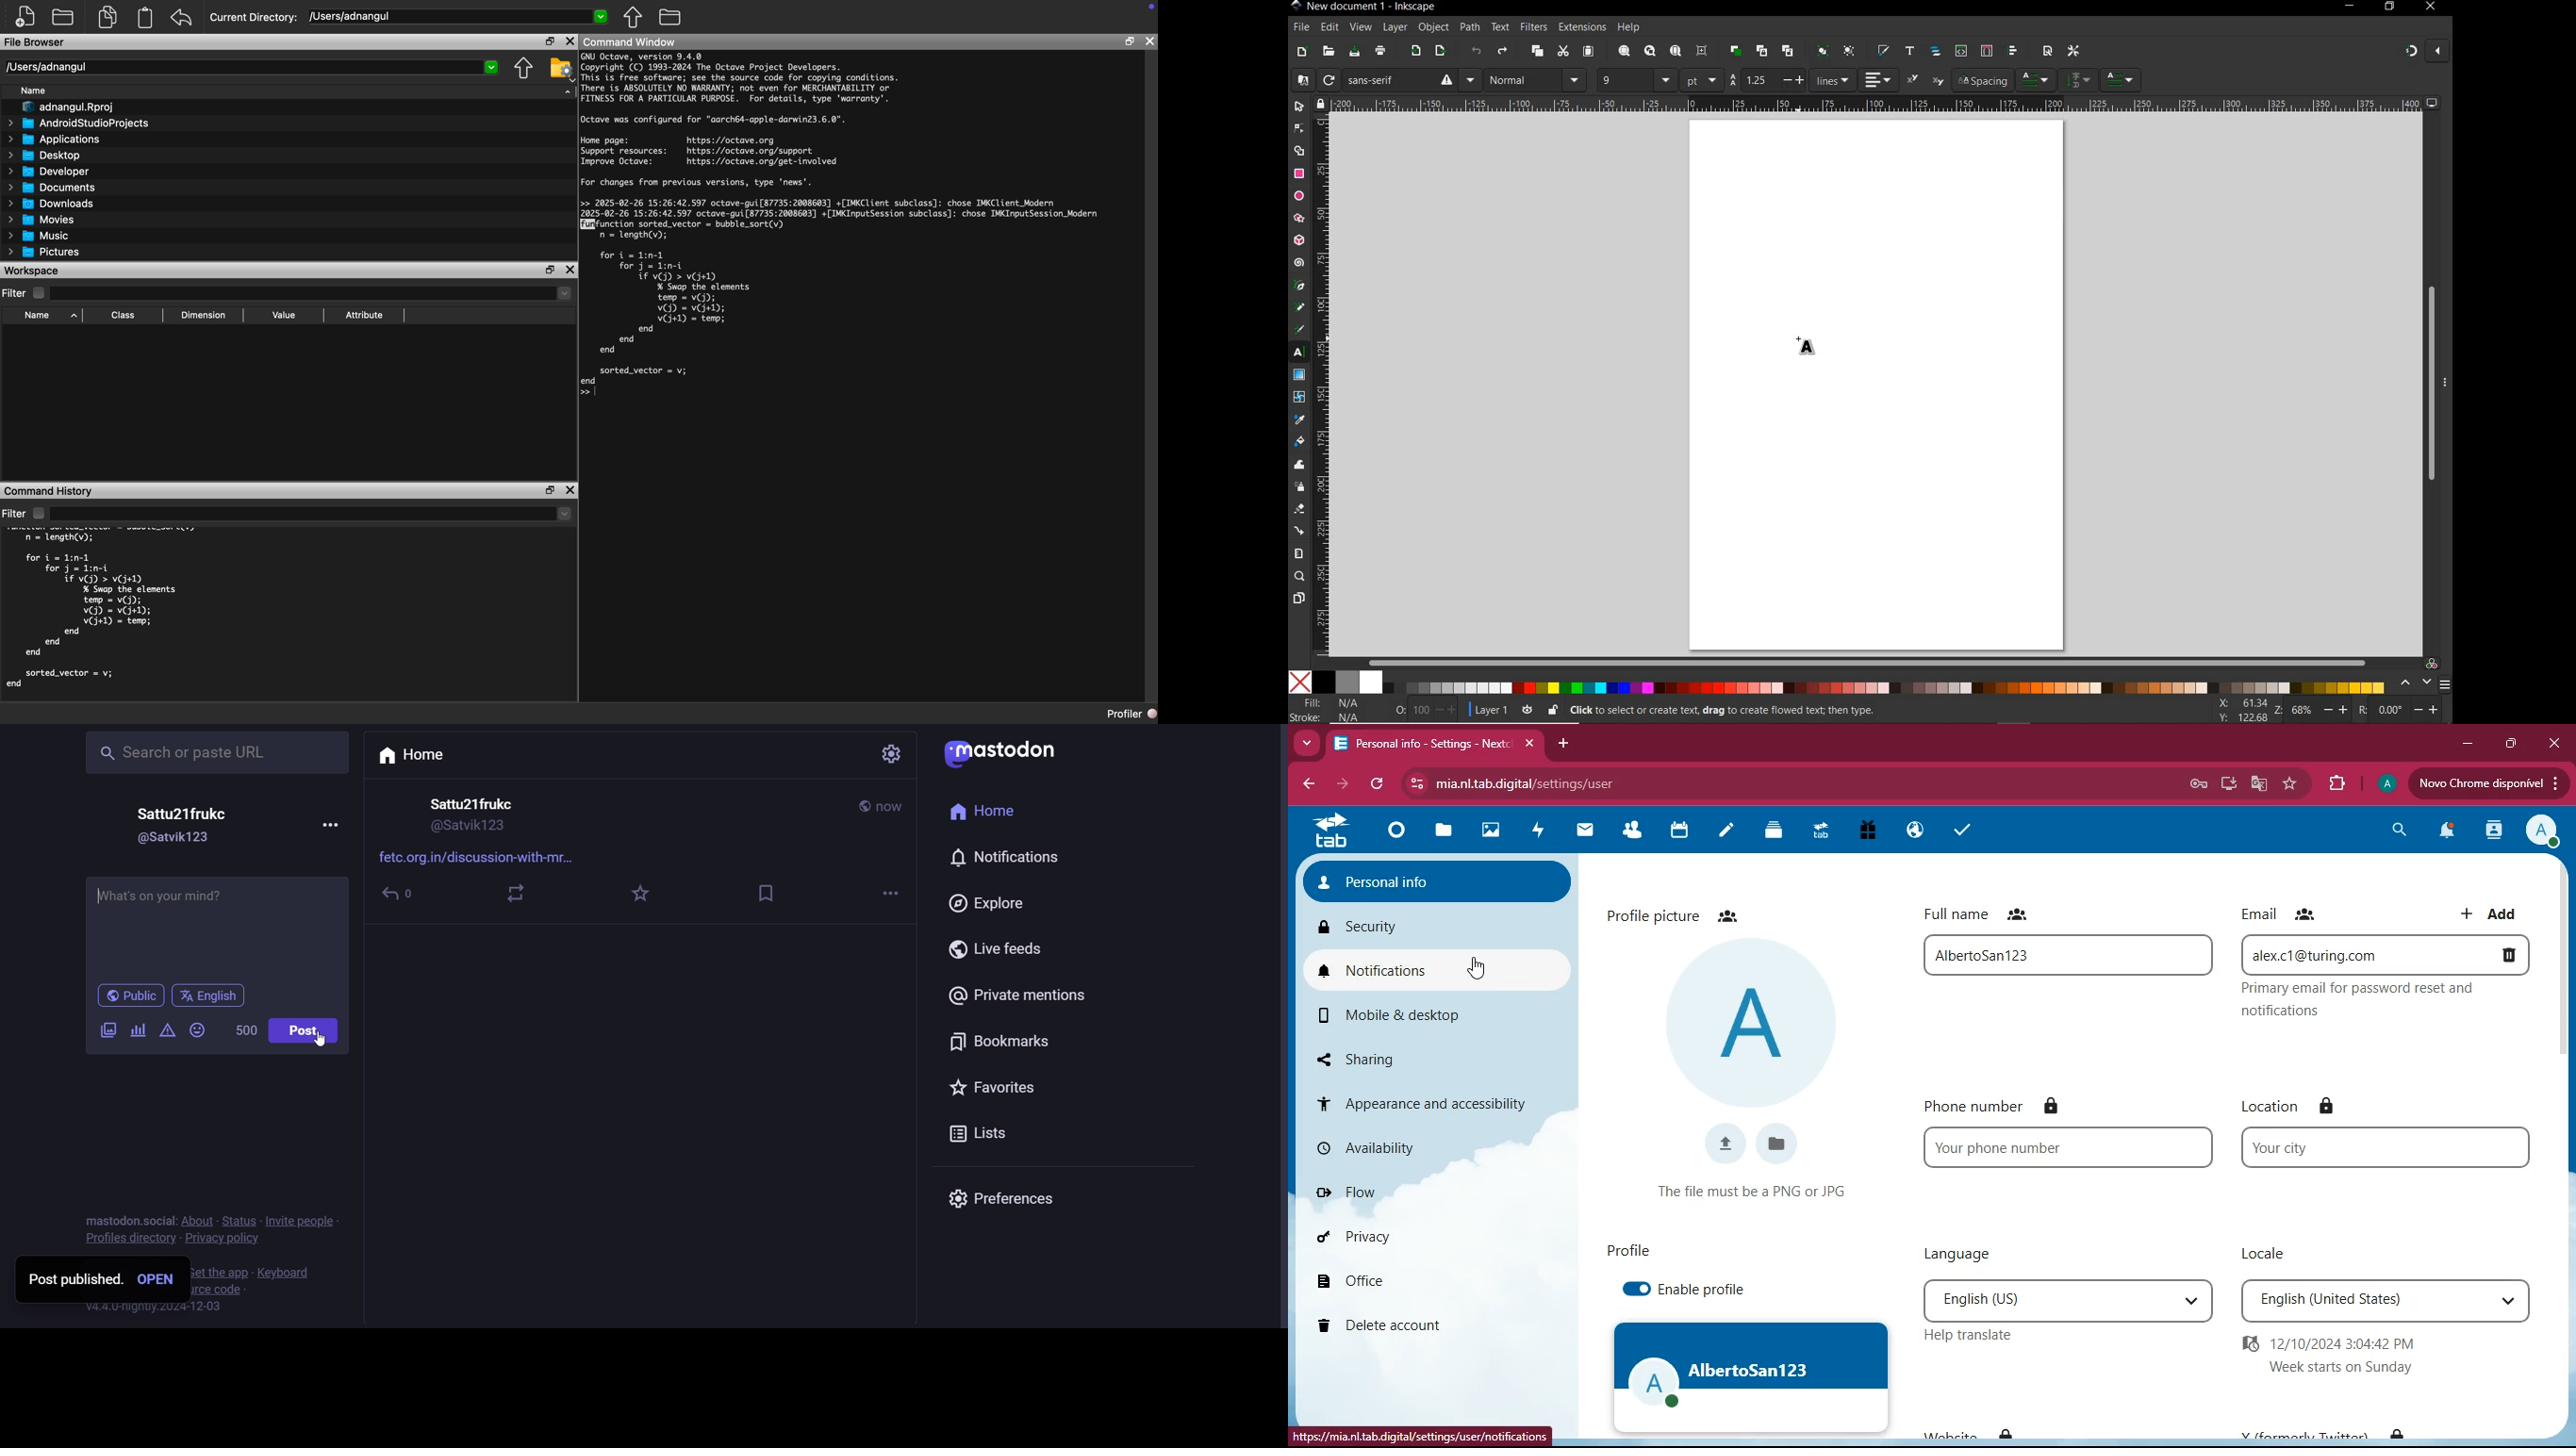  Describe the element at coordinates (1300, 397) in the screenshot. I see `Mesh Tool` at that location.